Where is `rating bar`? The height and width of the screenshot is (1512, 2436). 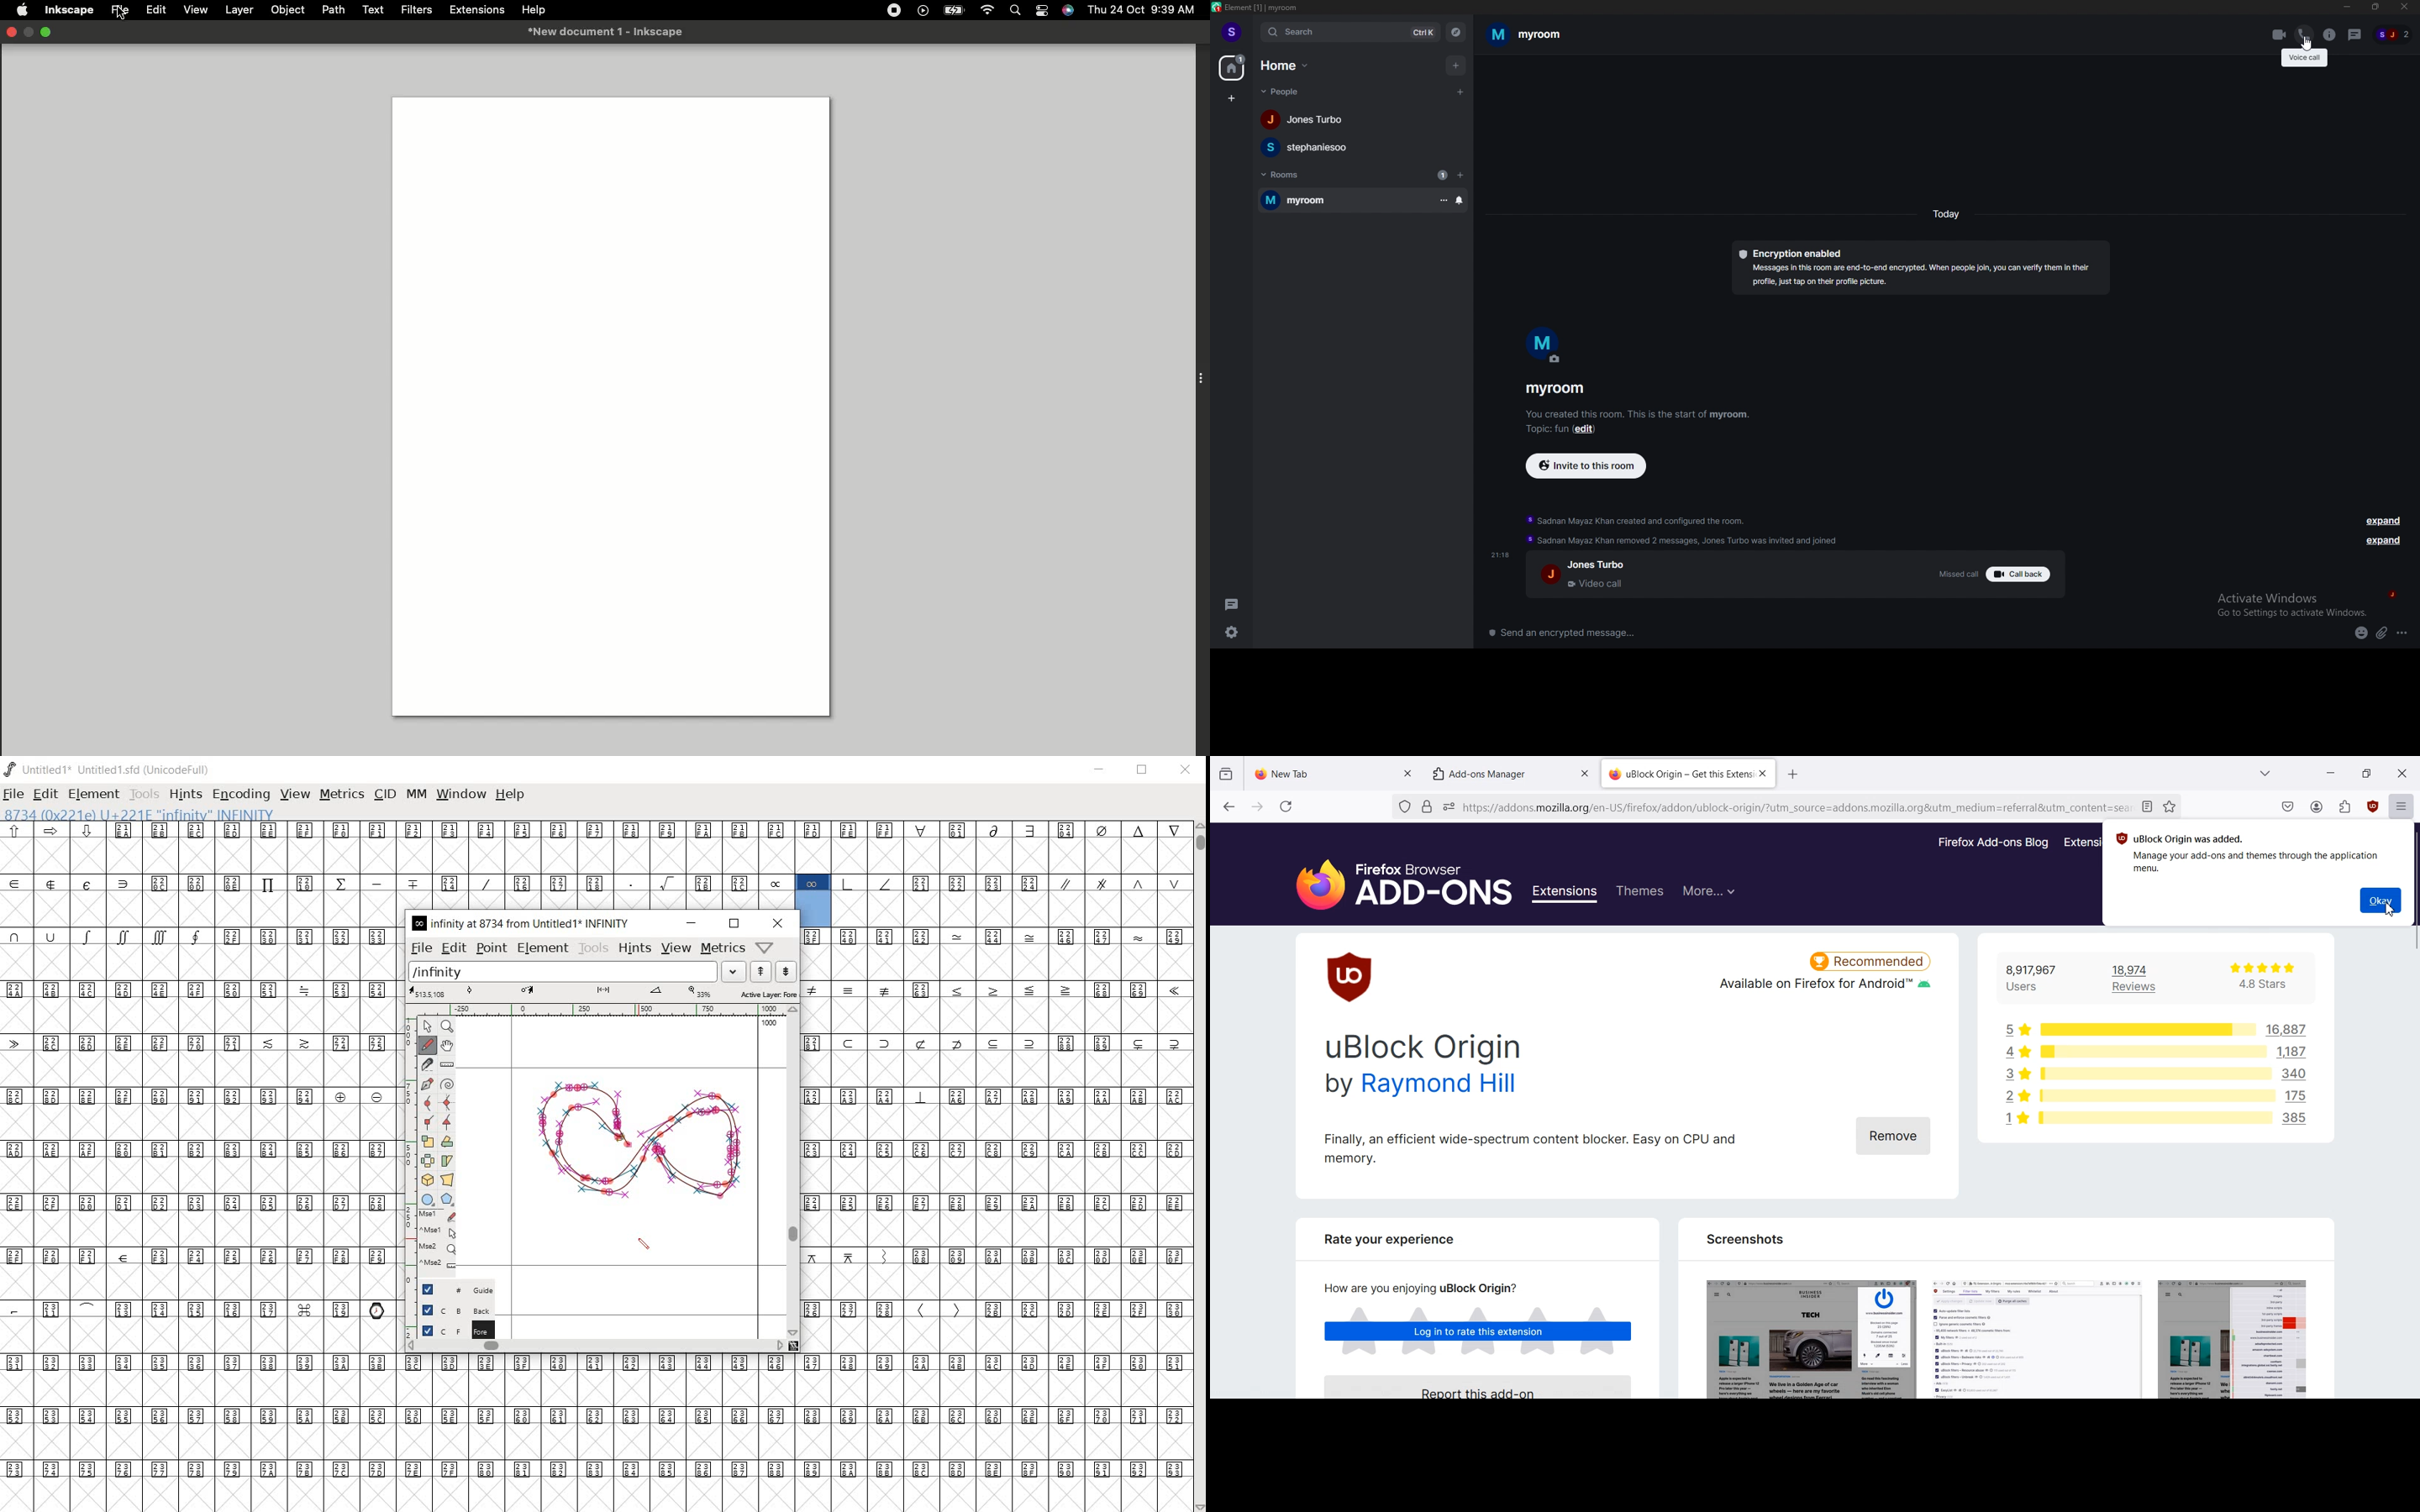
rating bar is located at coordinates (2153, 1053).